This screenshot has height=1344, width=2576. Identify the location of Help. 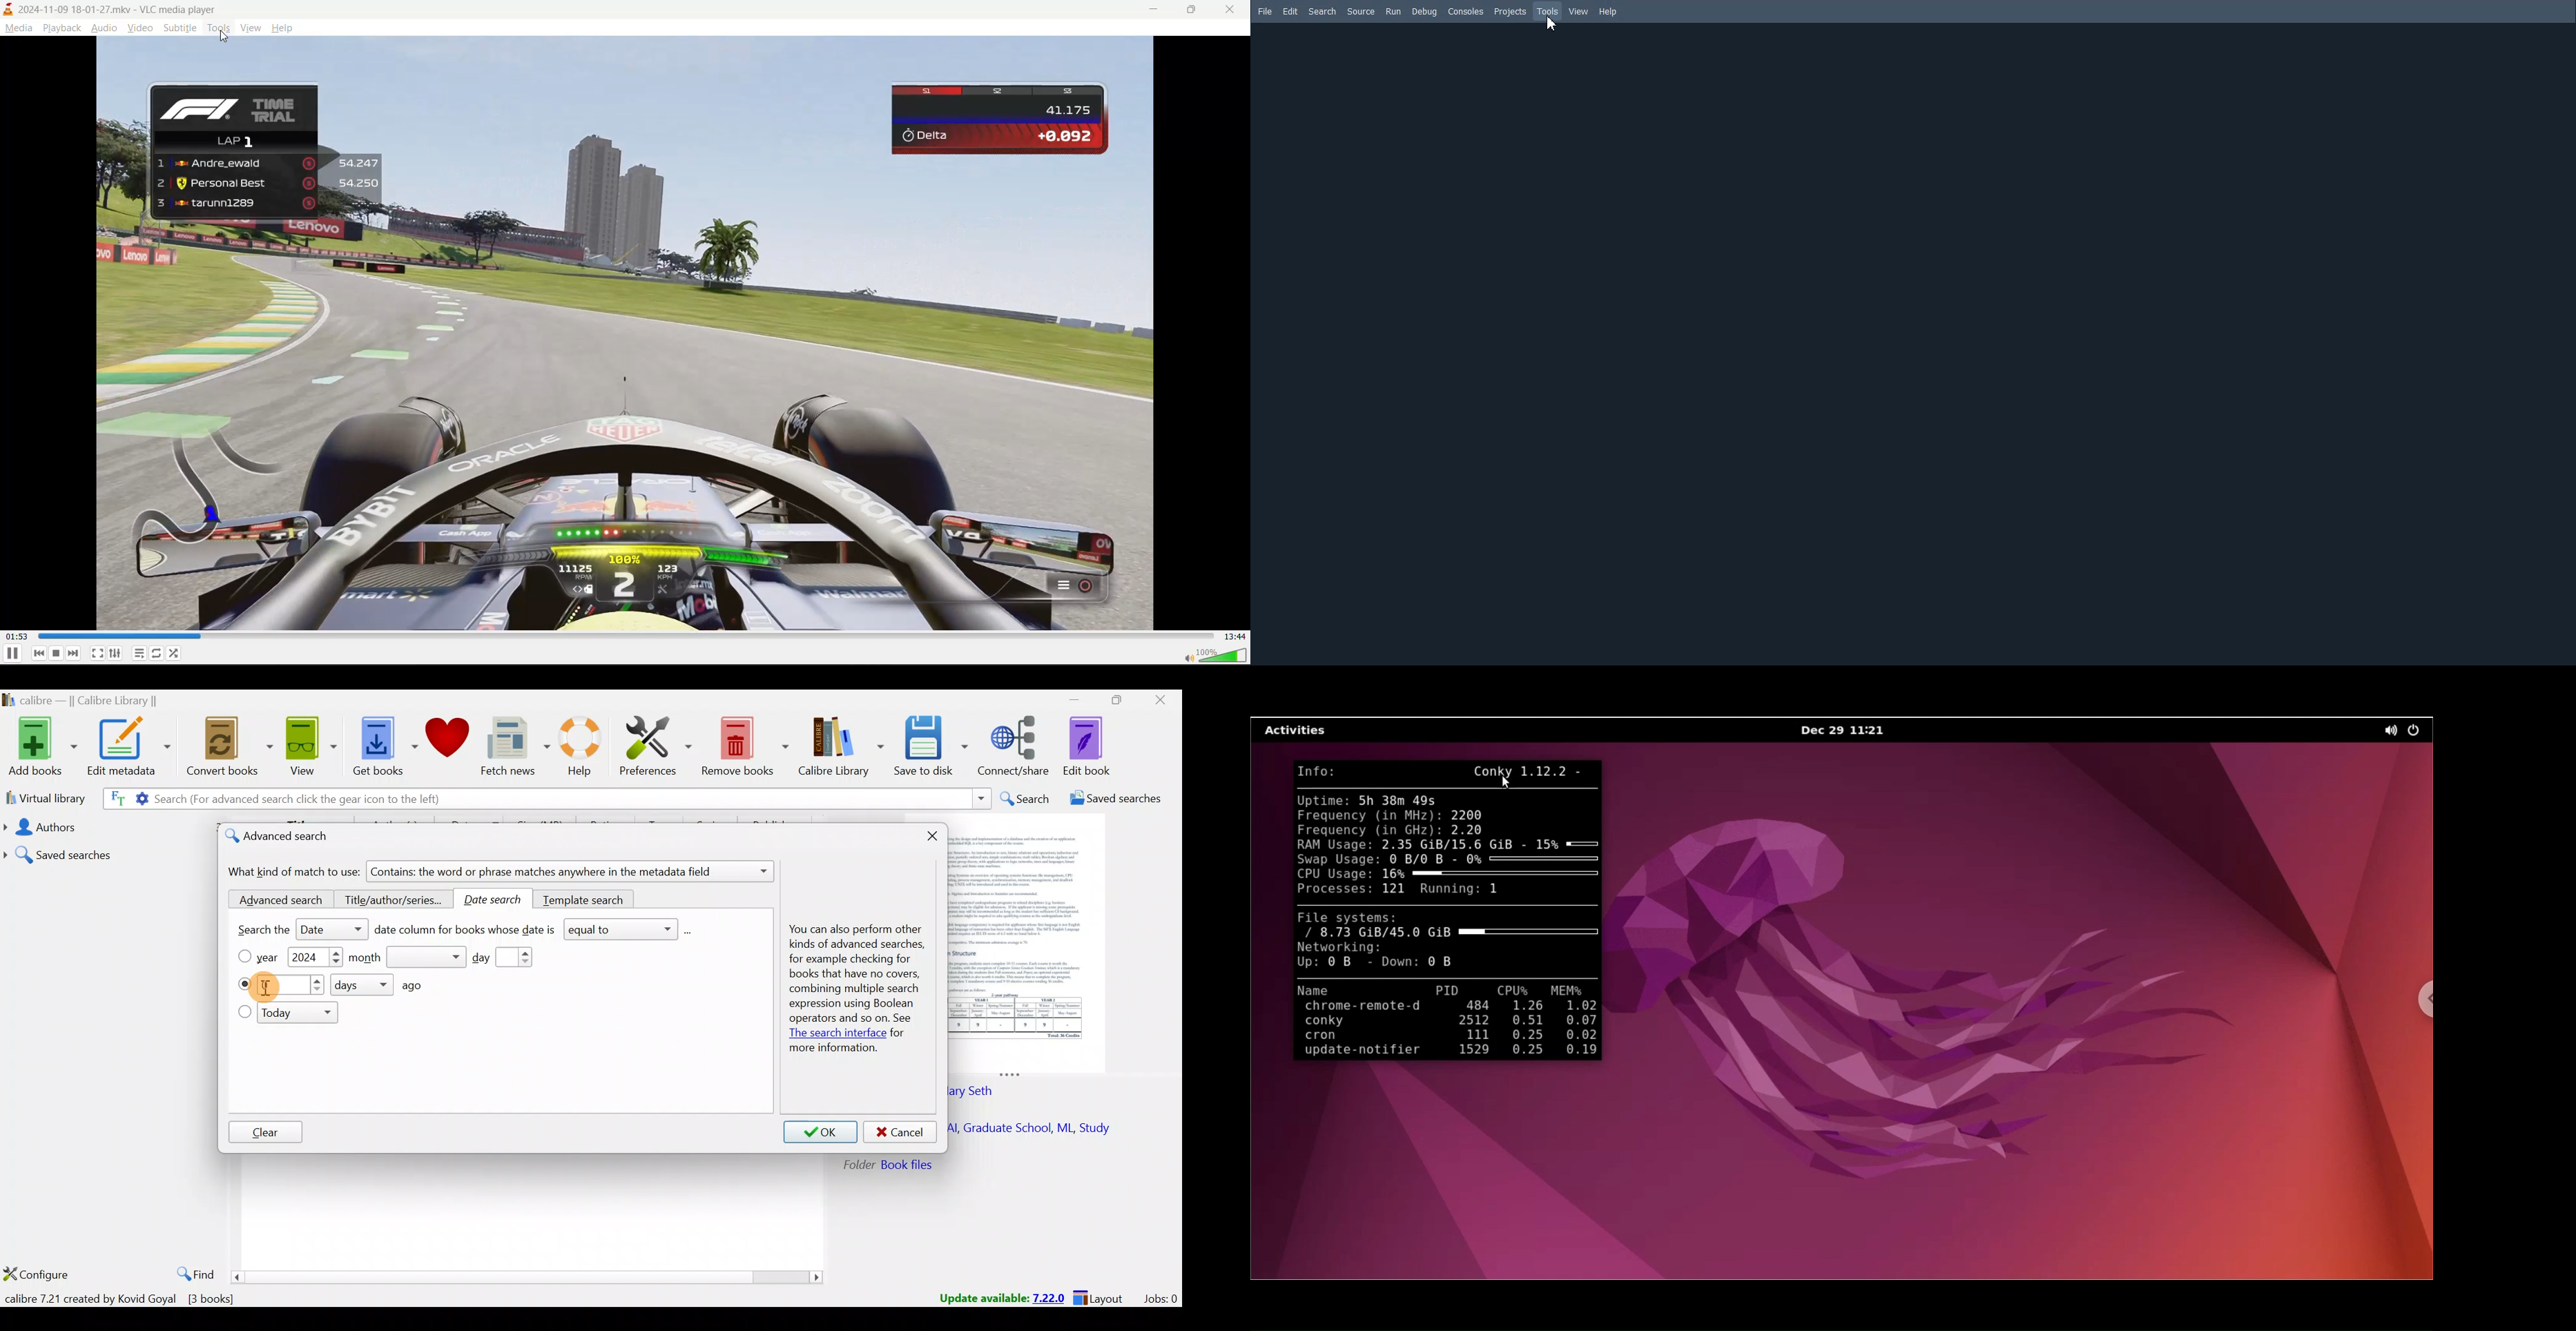
(1607, 12).